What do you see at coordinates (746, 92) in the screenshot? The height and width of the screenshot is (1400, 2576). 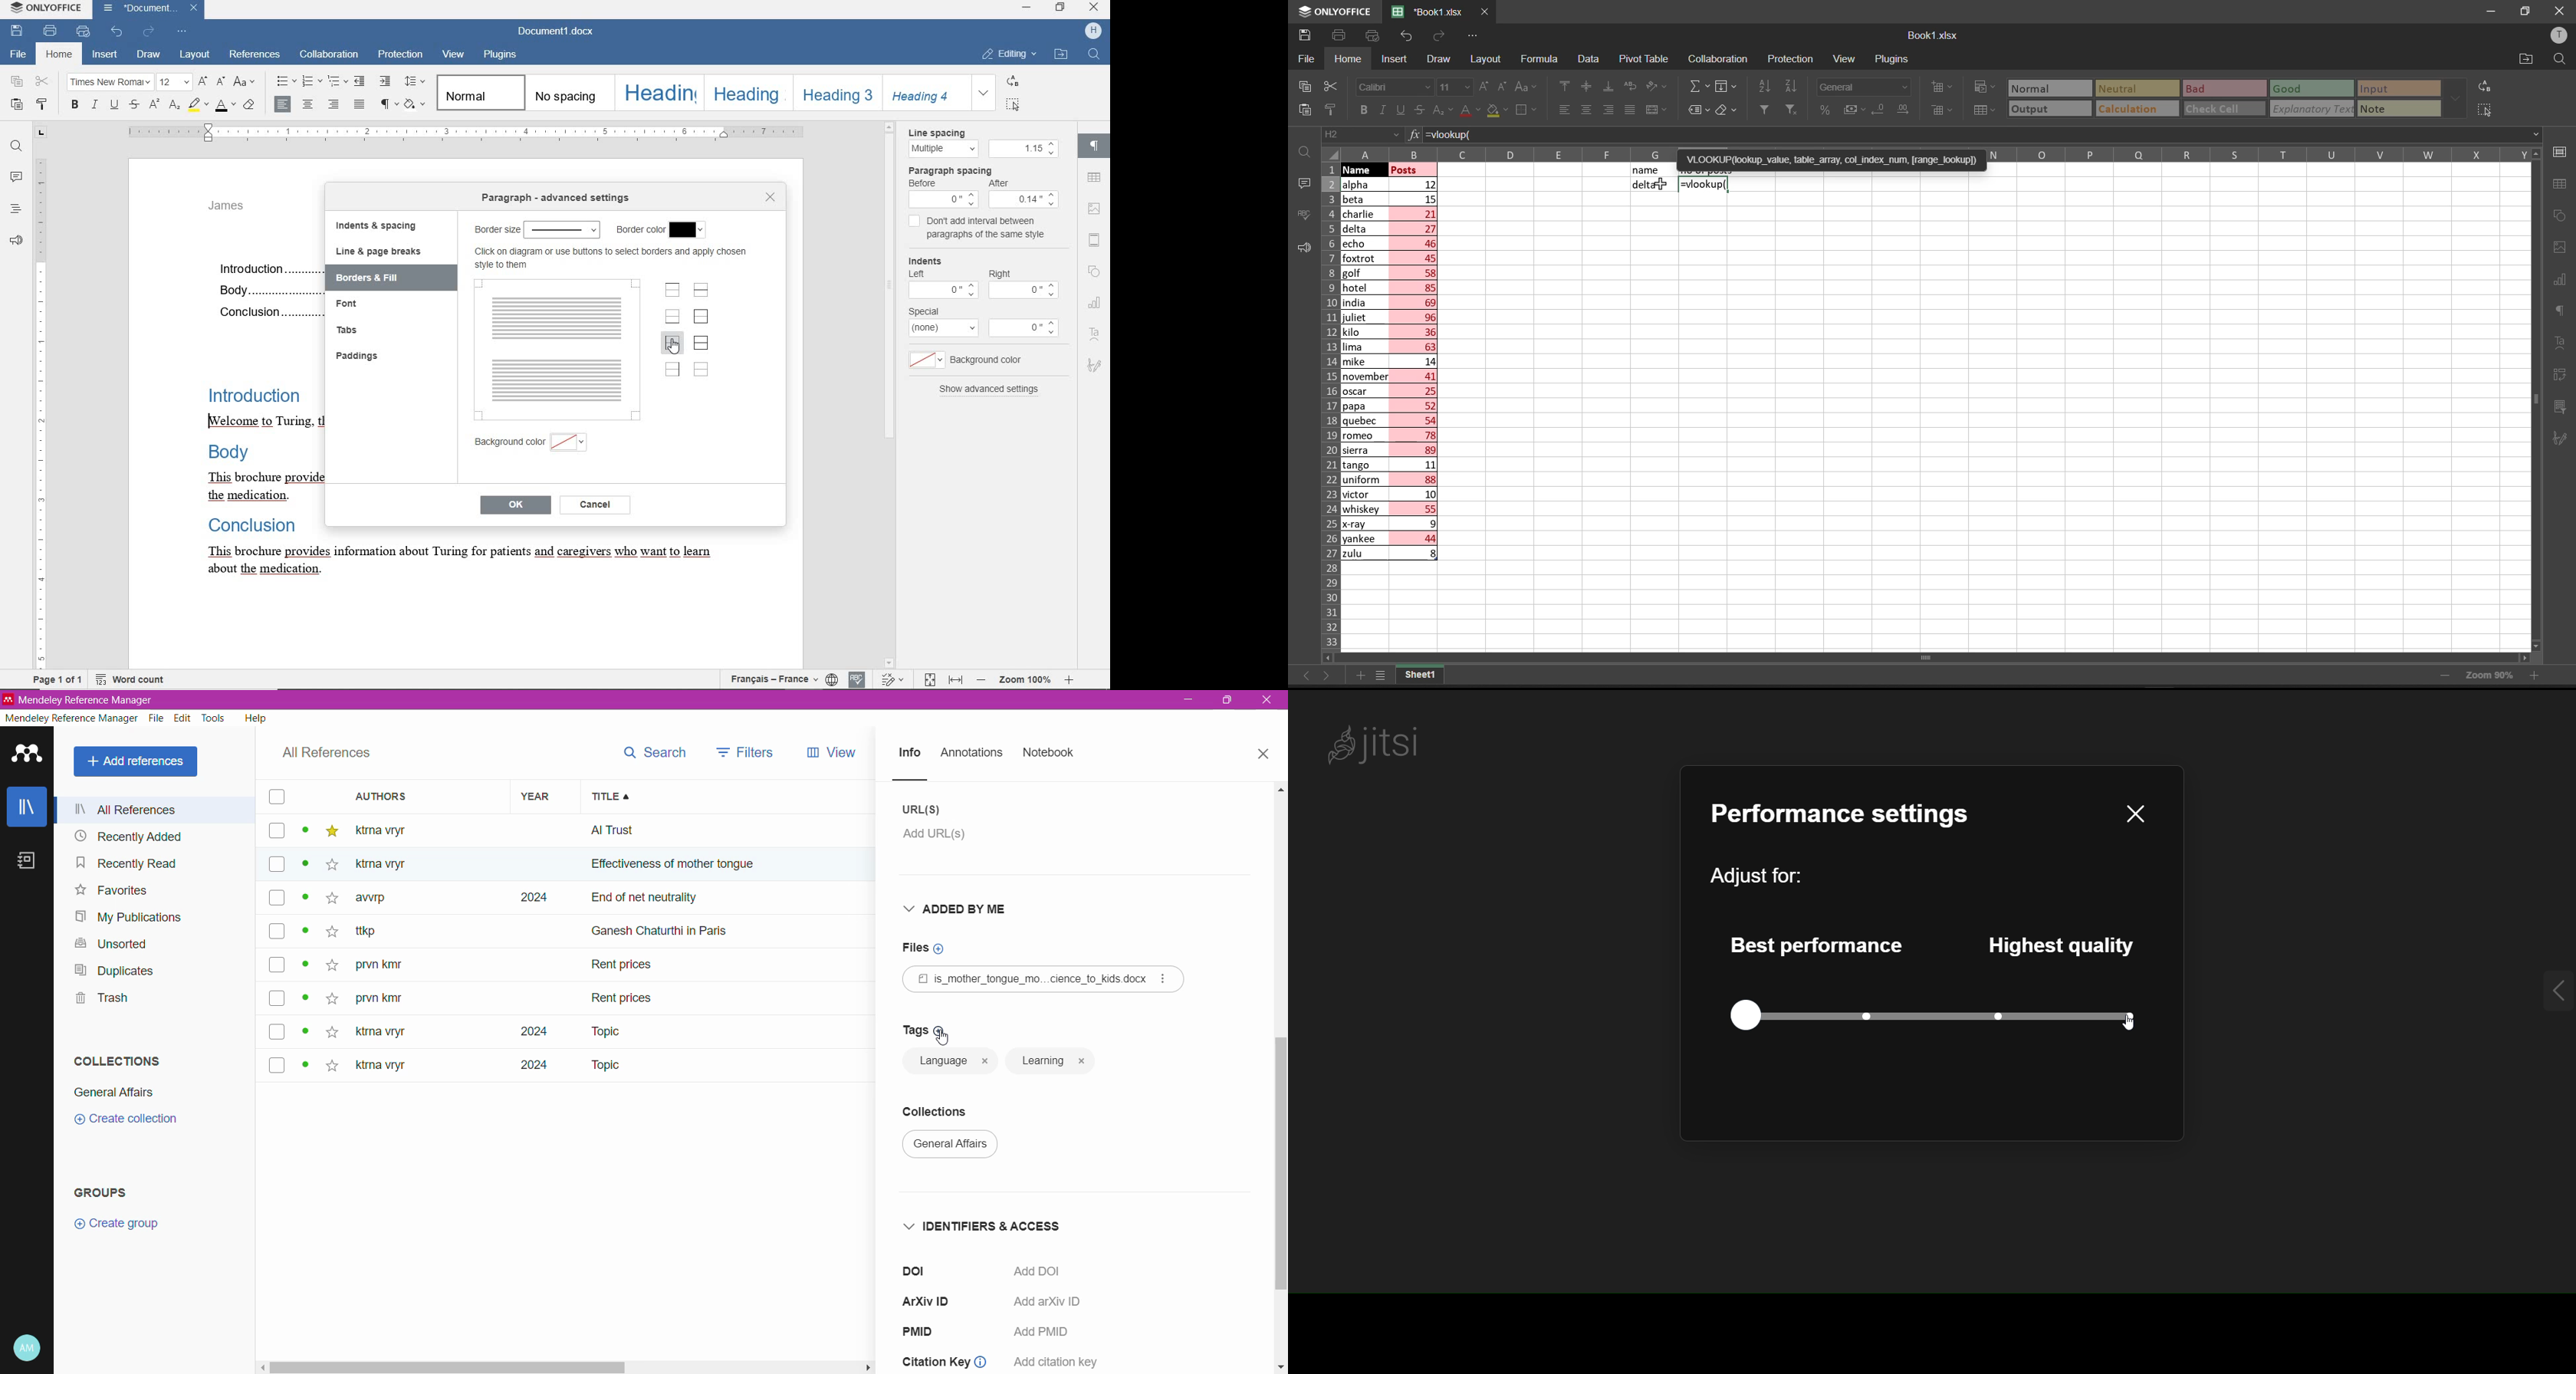 I see `heading 2` at bounding box center [746, 92].